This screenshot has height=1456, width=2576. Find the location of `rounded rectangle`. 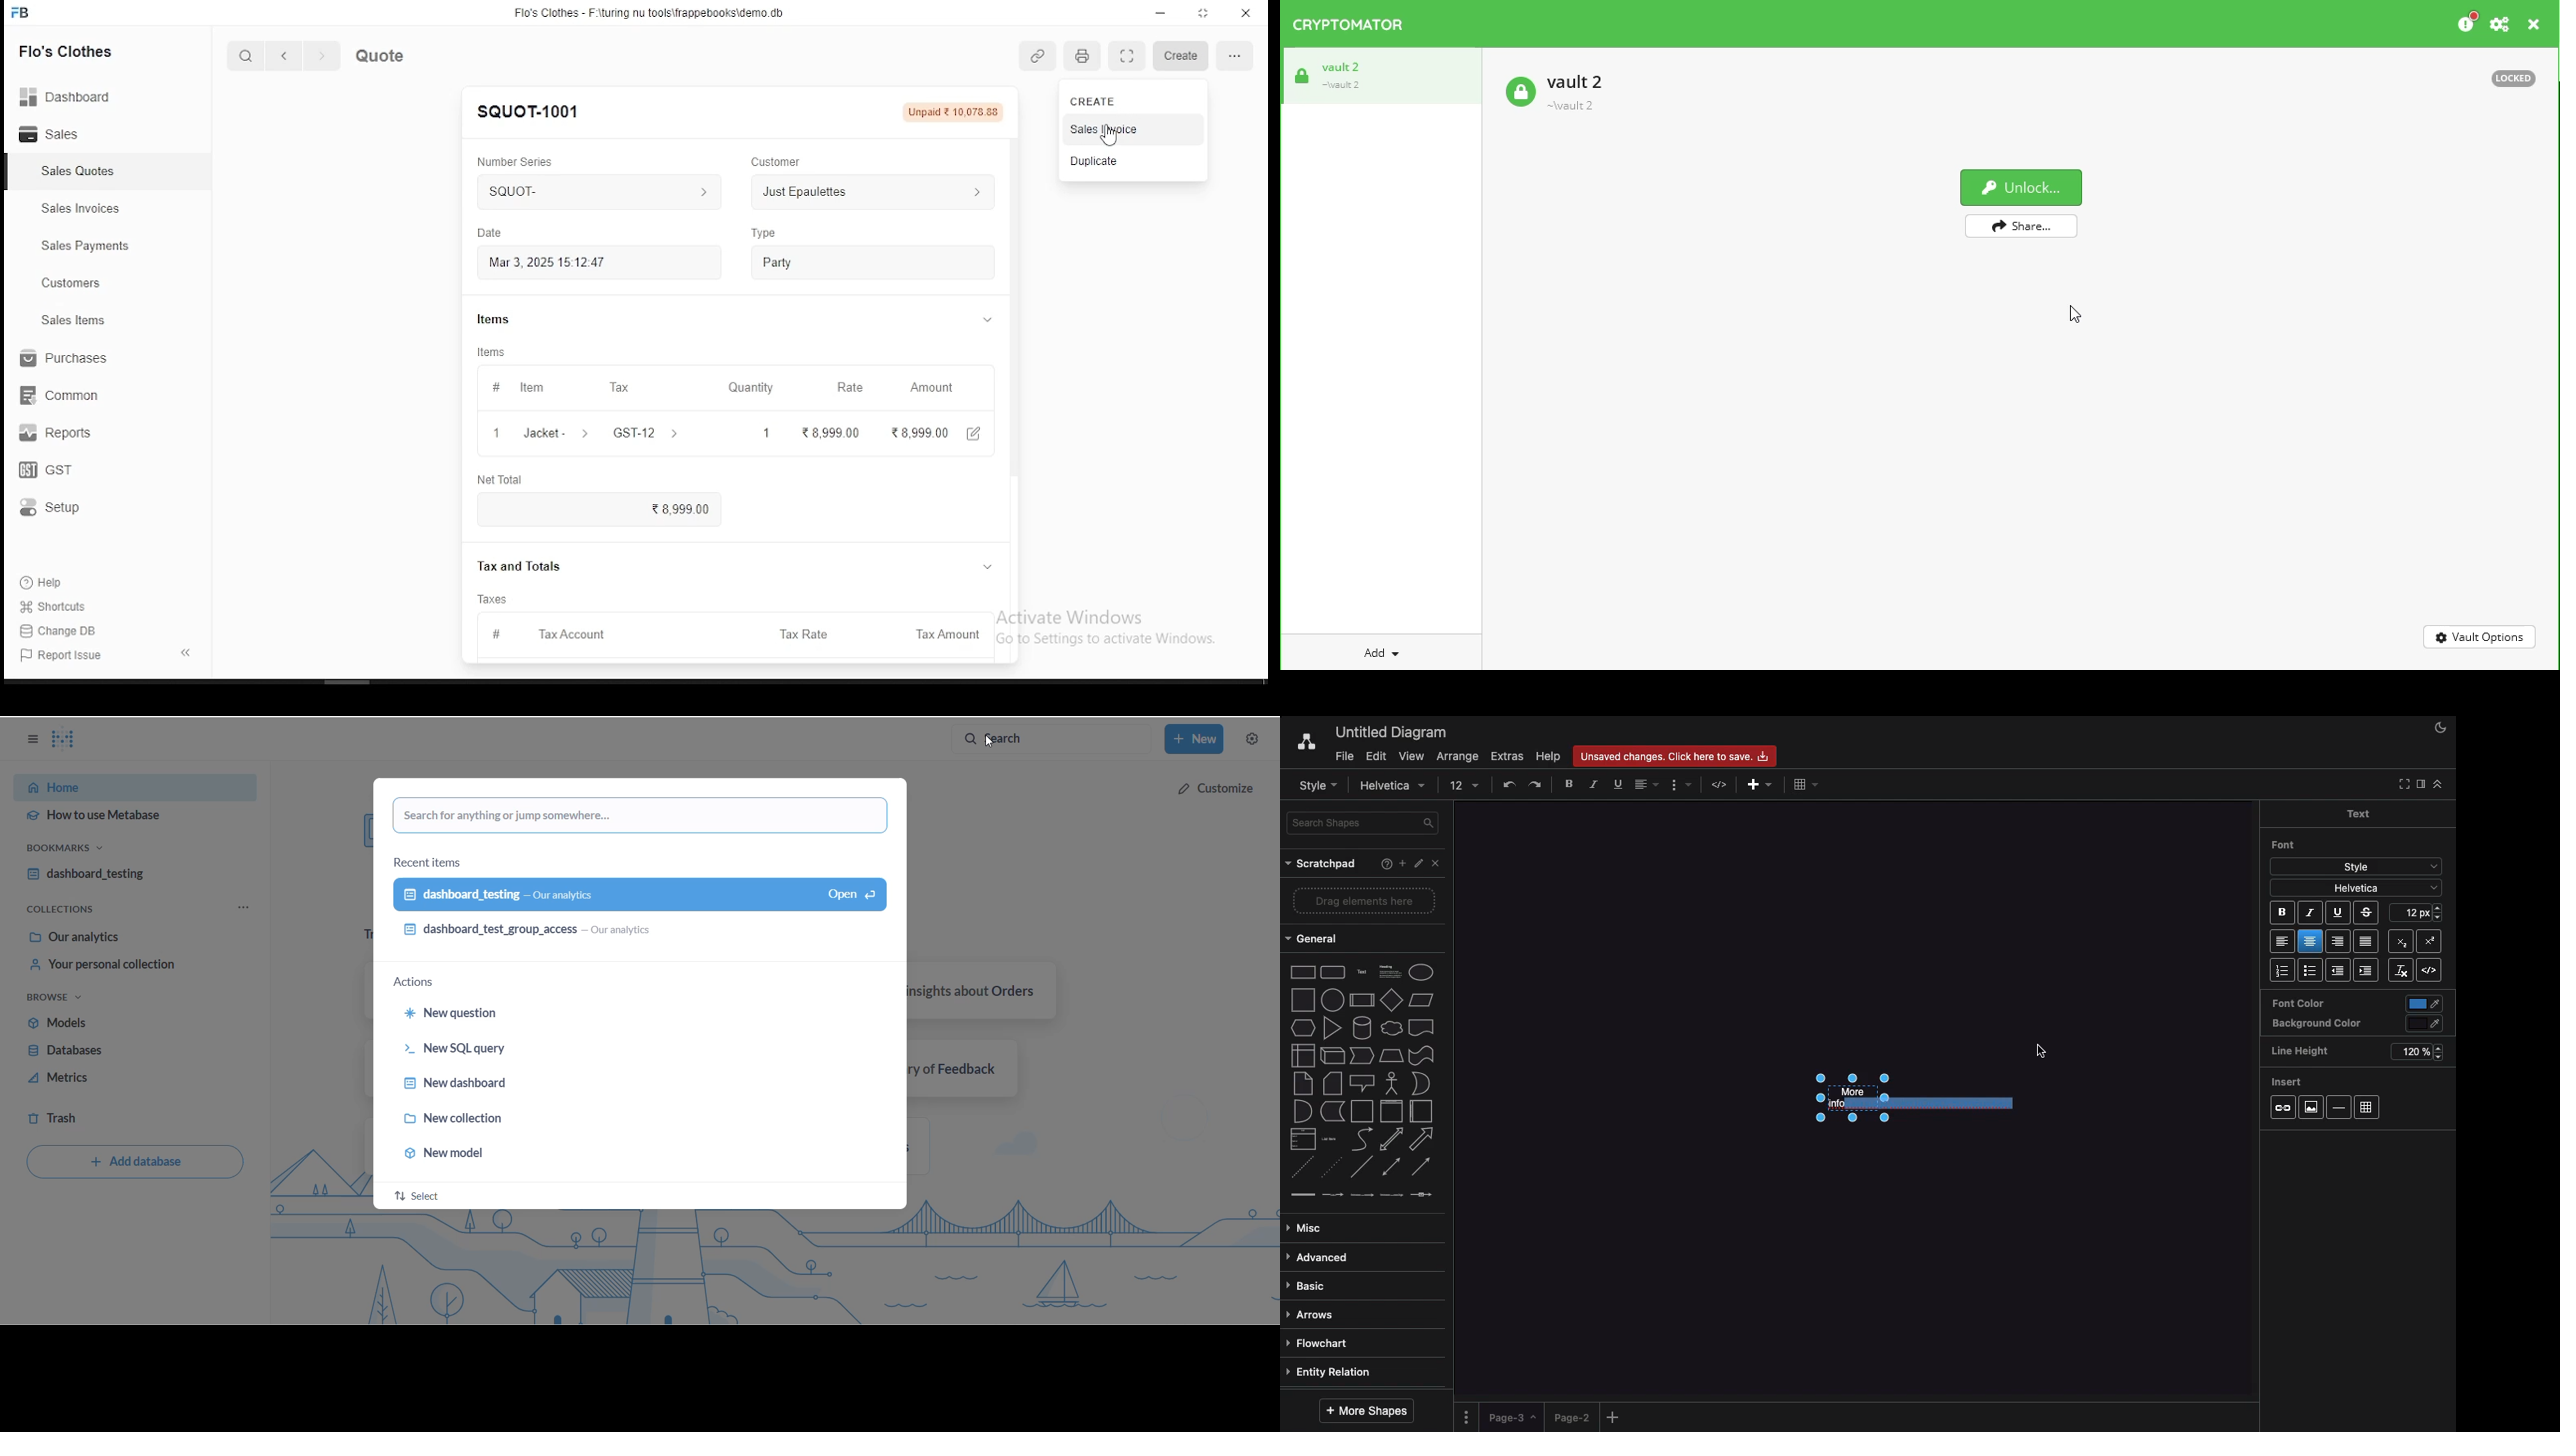

rounded rectangle is located at coordinates (1333, 971).